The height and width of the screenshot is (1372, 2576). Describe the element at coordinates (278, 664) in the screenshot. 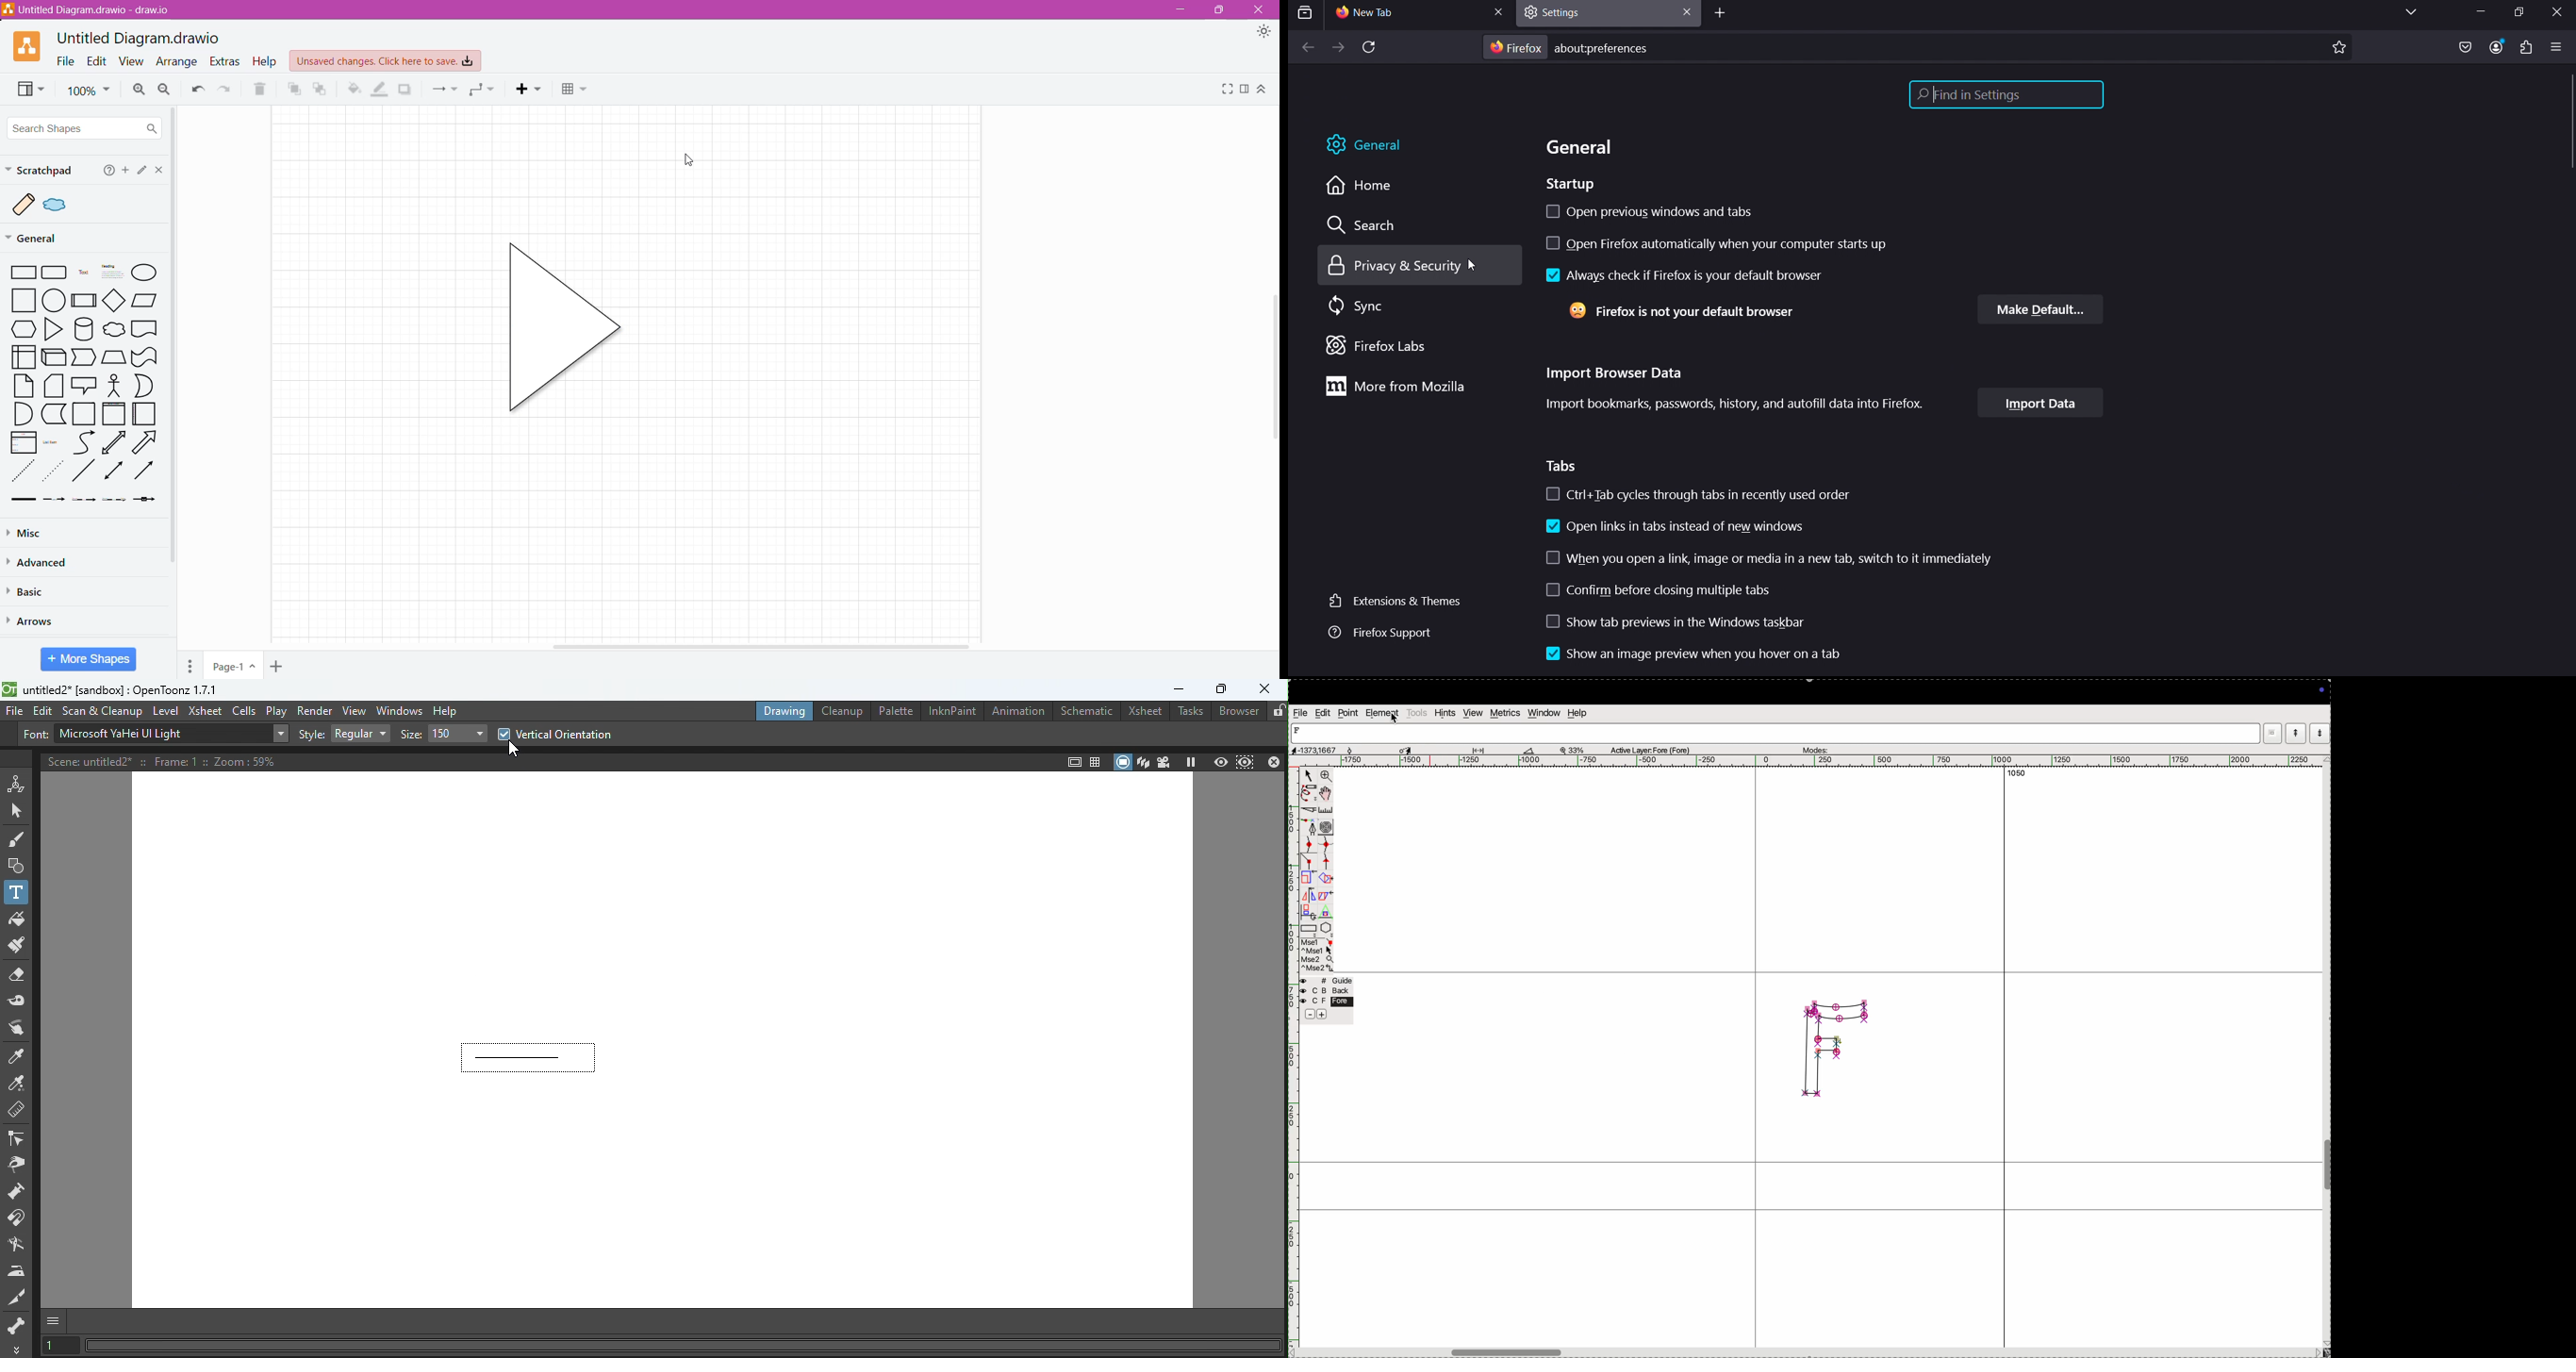

I see `Add Page` at that location.